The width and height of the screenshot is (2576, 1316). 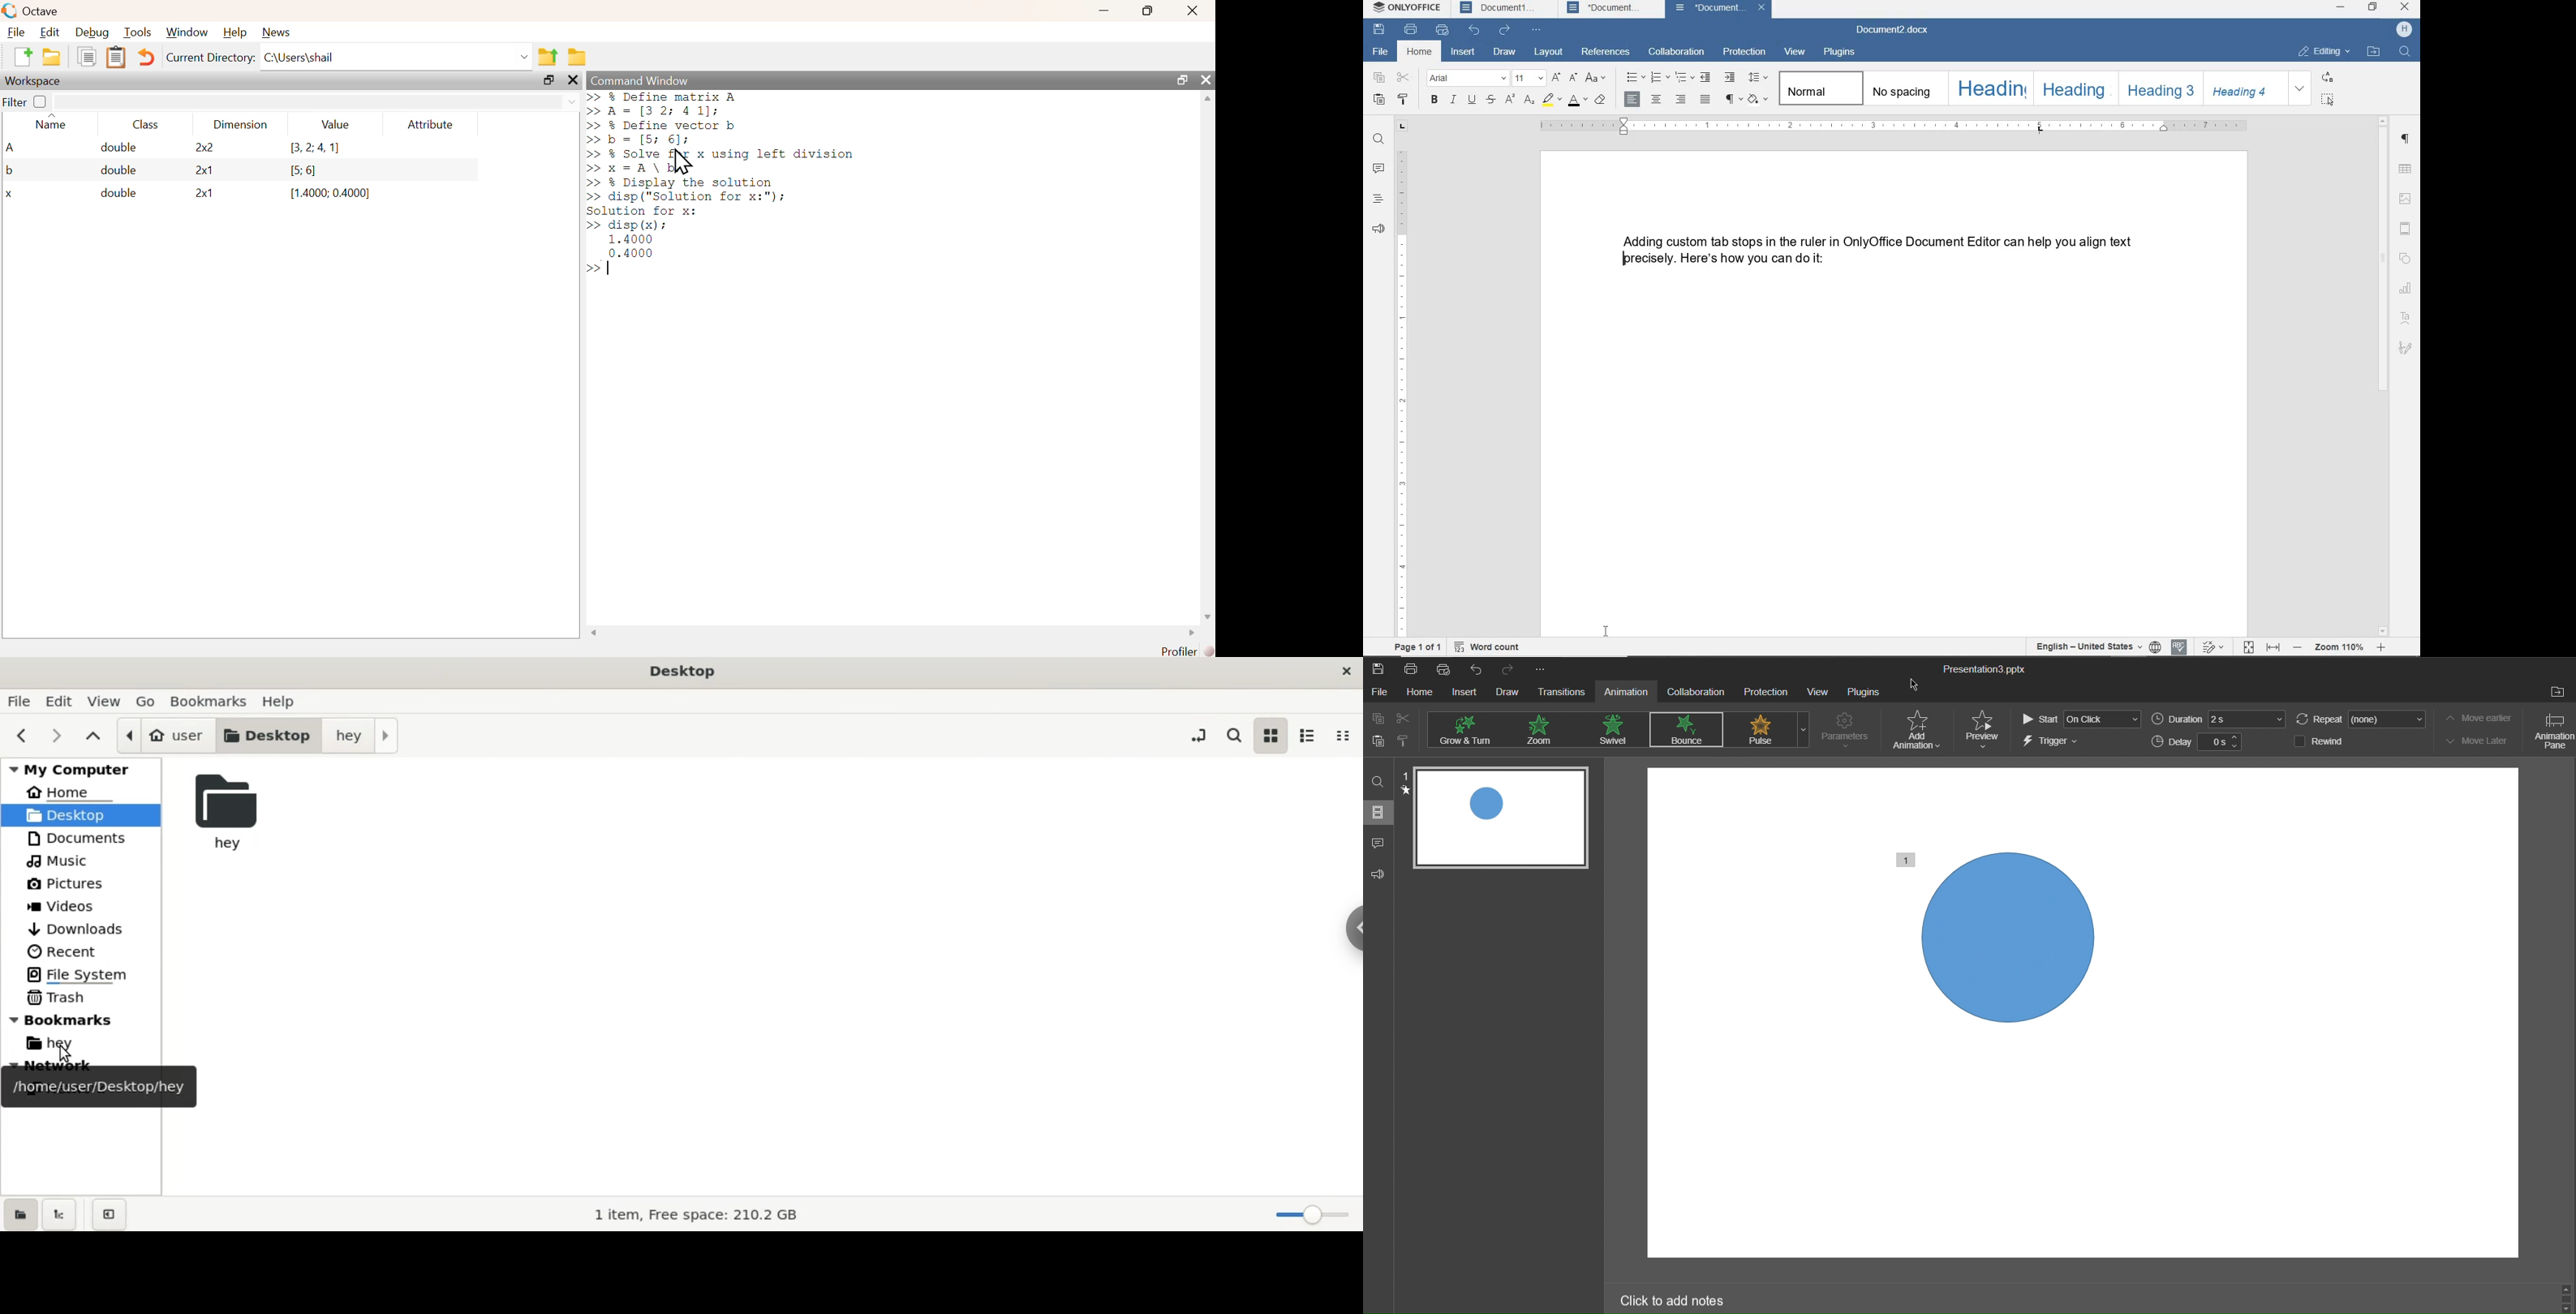 What do you see at coordinates (1231, 734) in the screenshot?
I see `search ` at bounding box center [1231, 734].